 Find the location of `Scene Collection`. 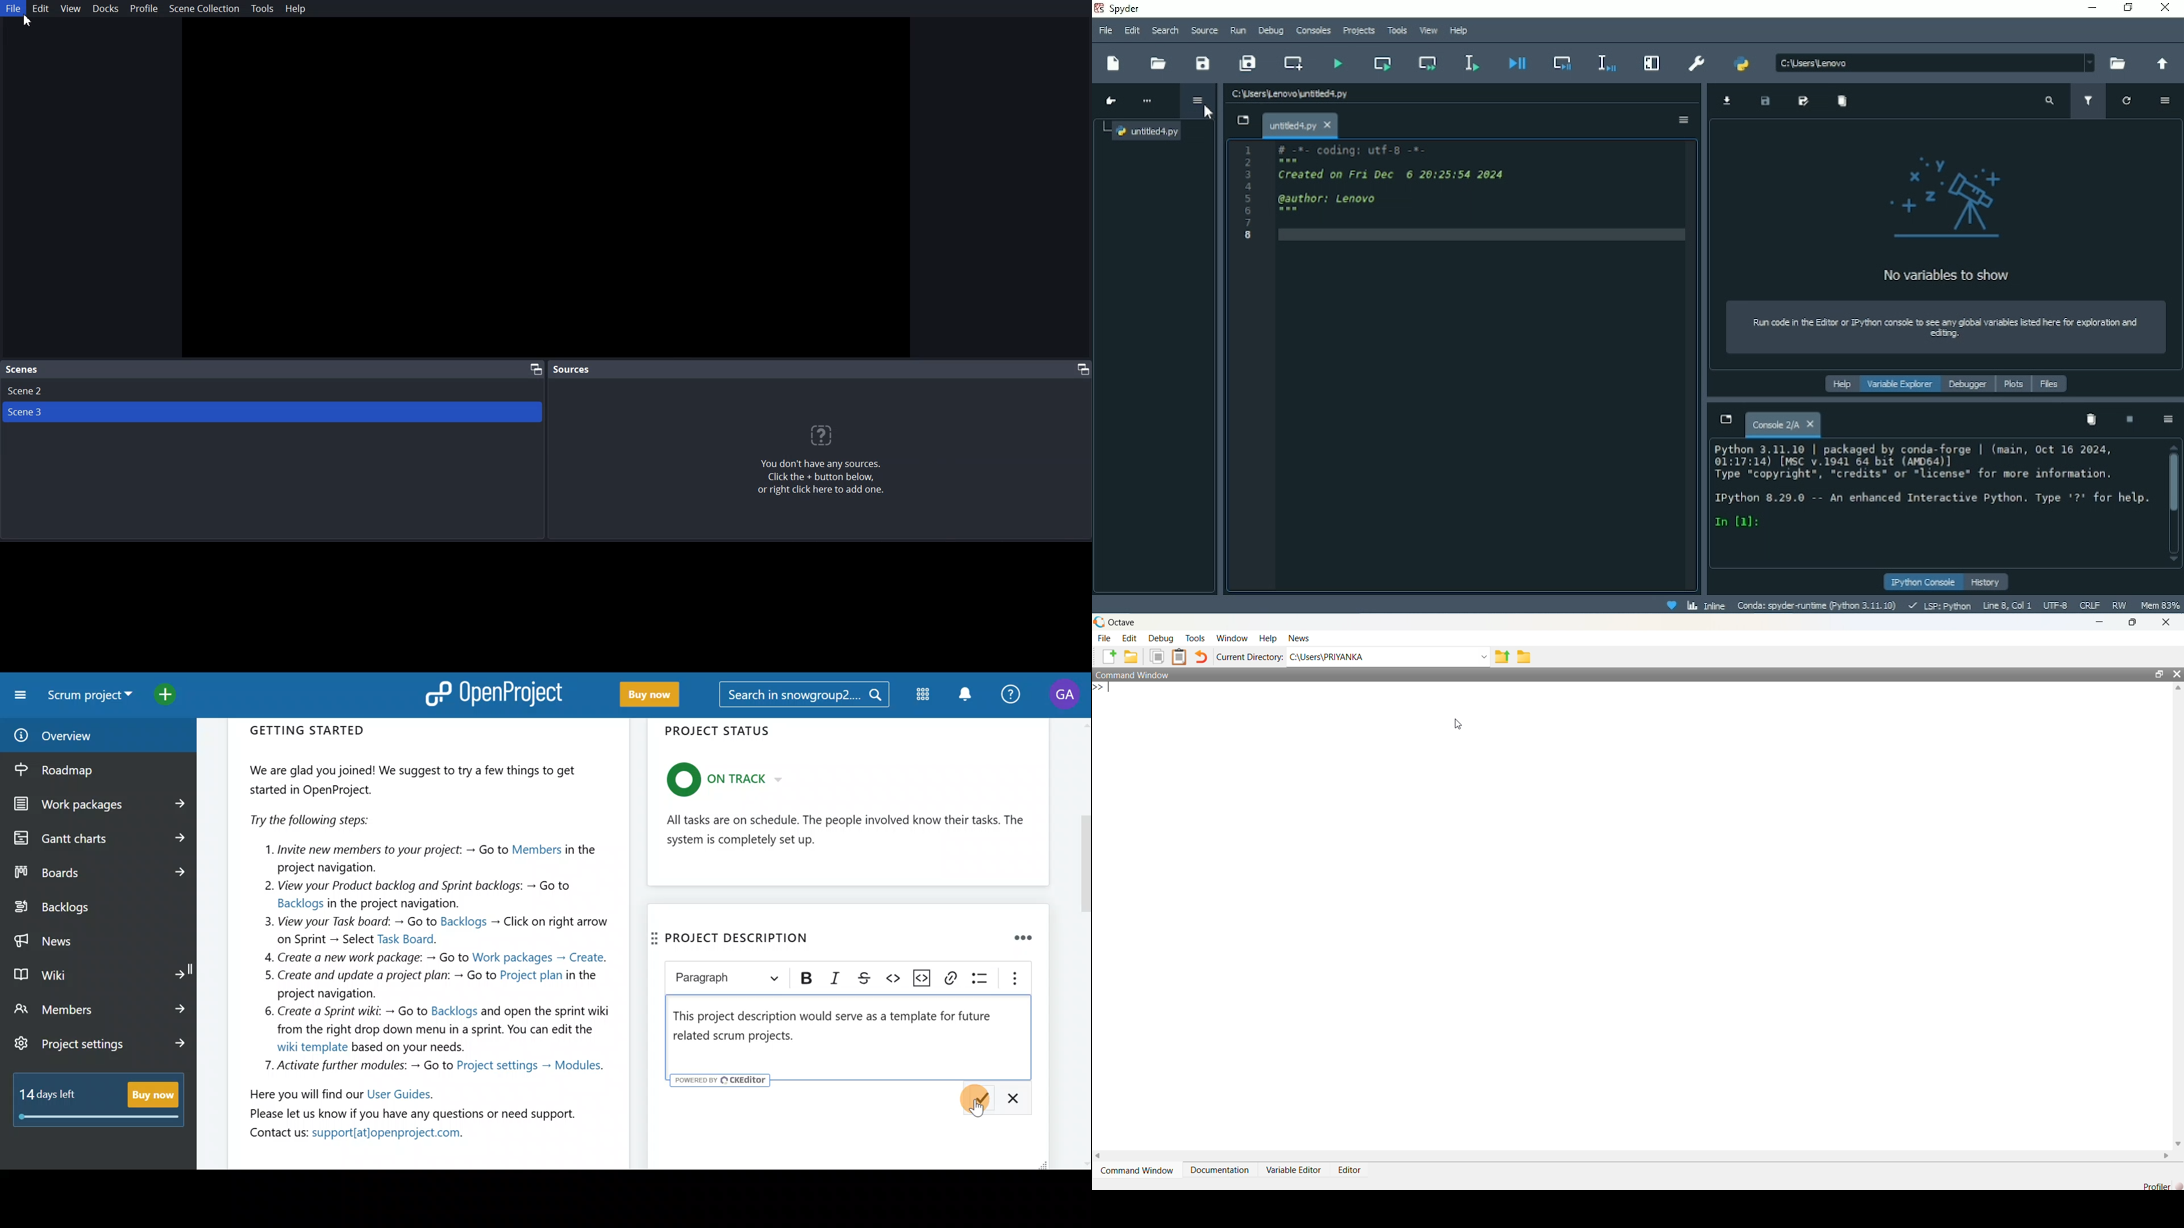

Scene Collection is located at coordinates (204, 9).